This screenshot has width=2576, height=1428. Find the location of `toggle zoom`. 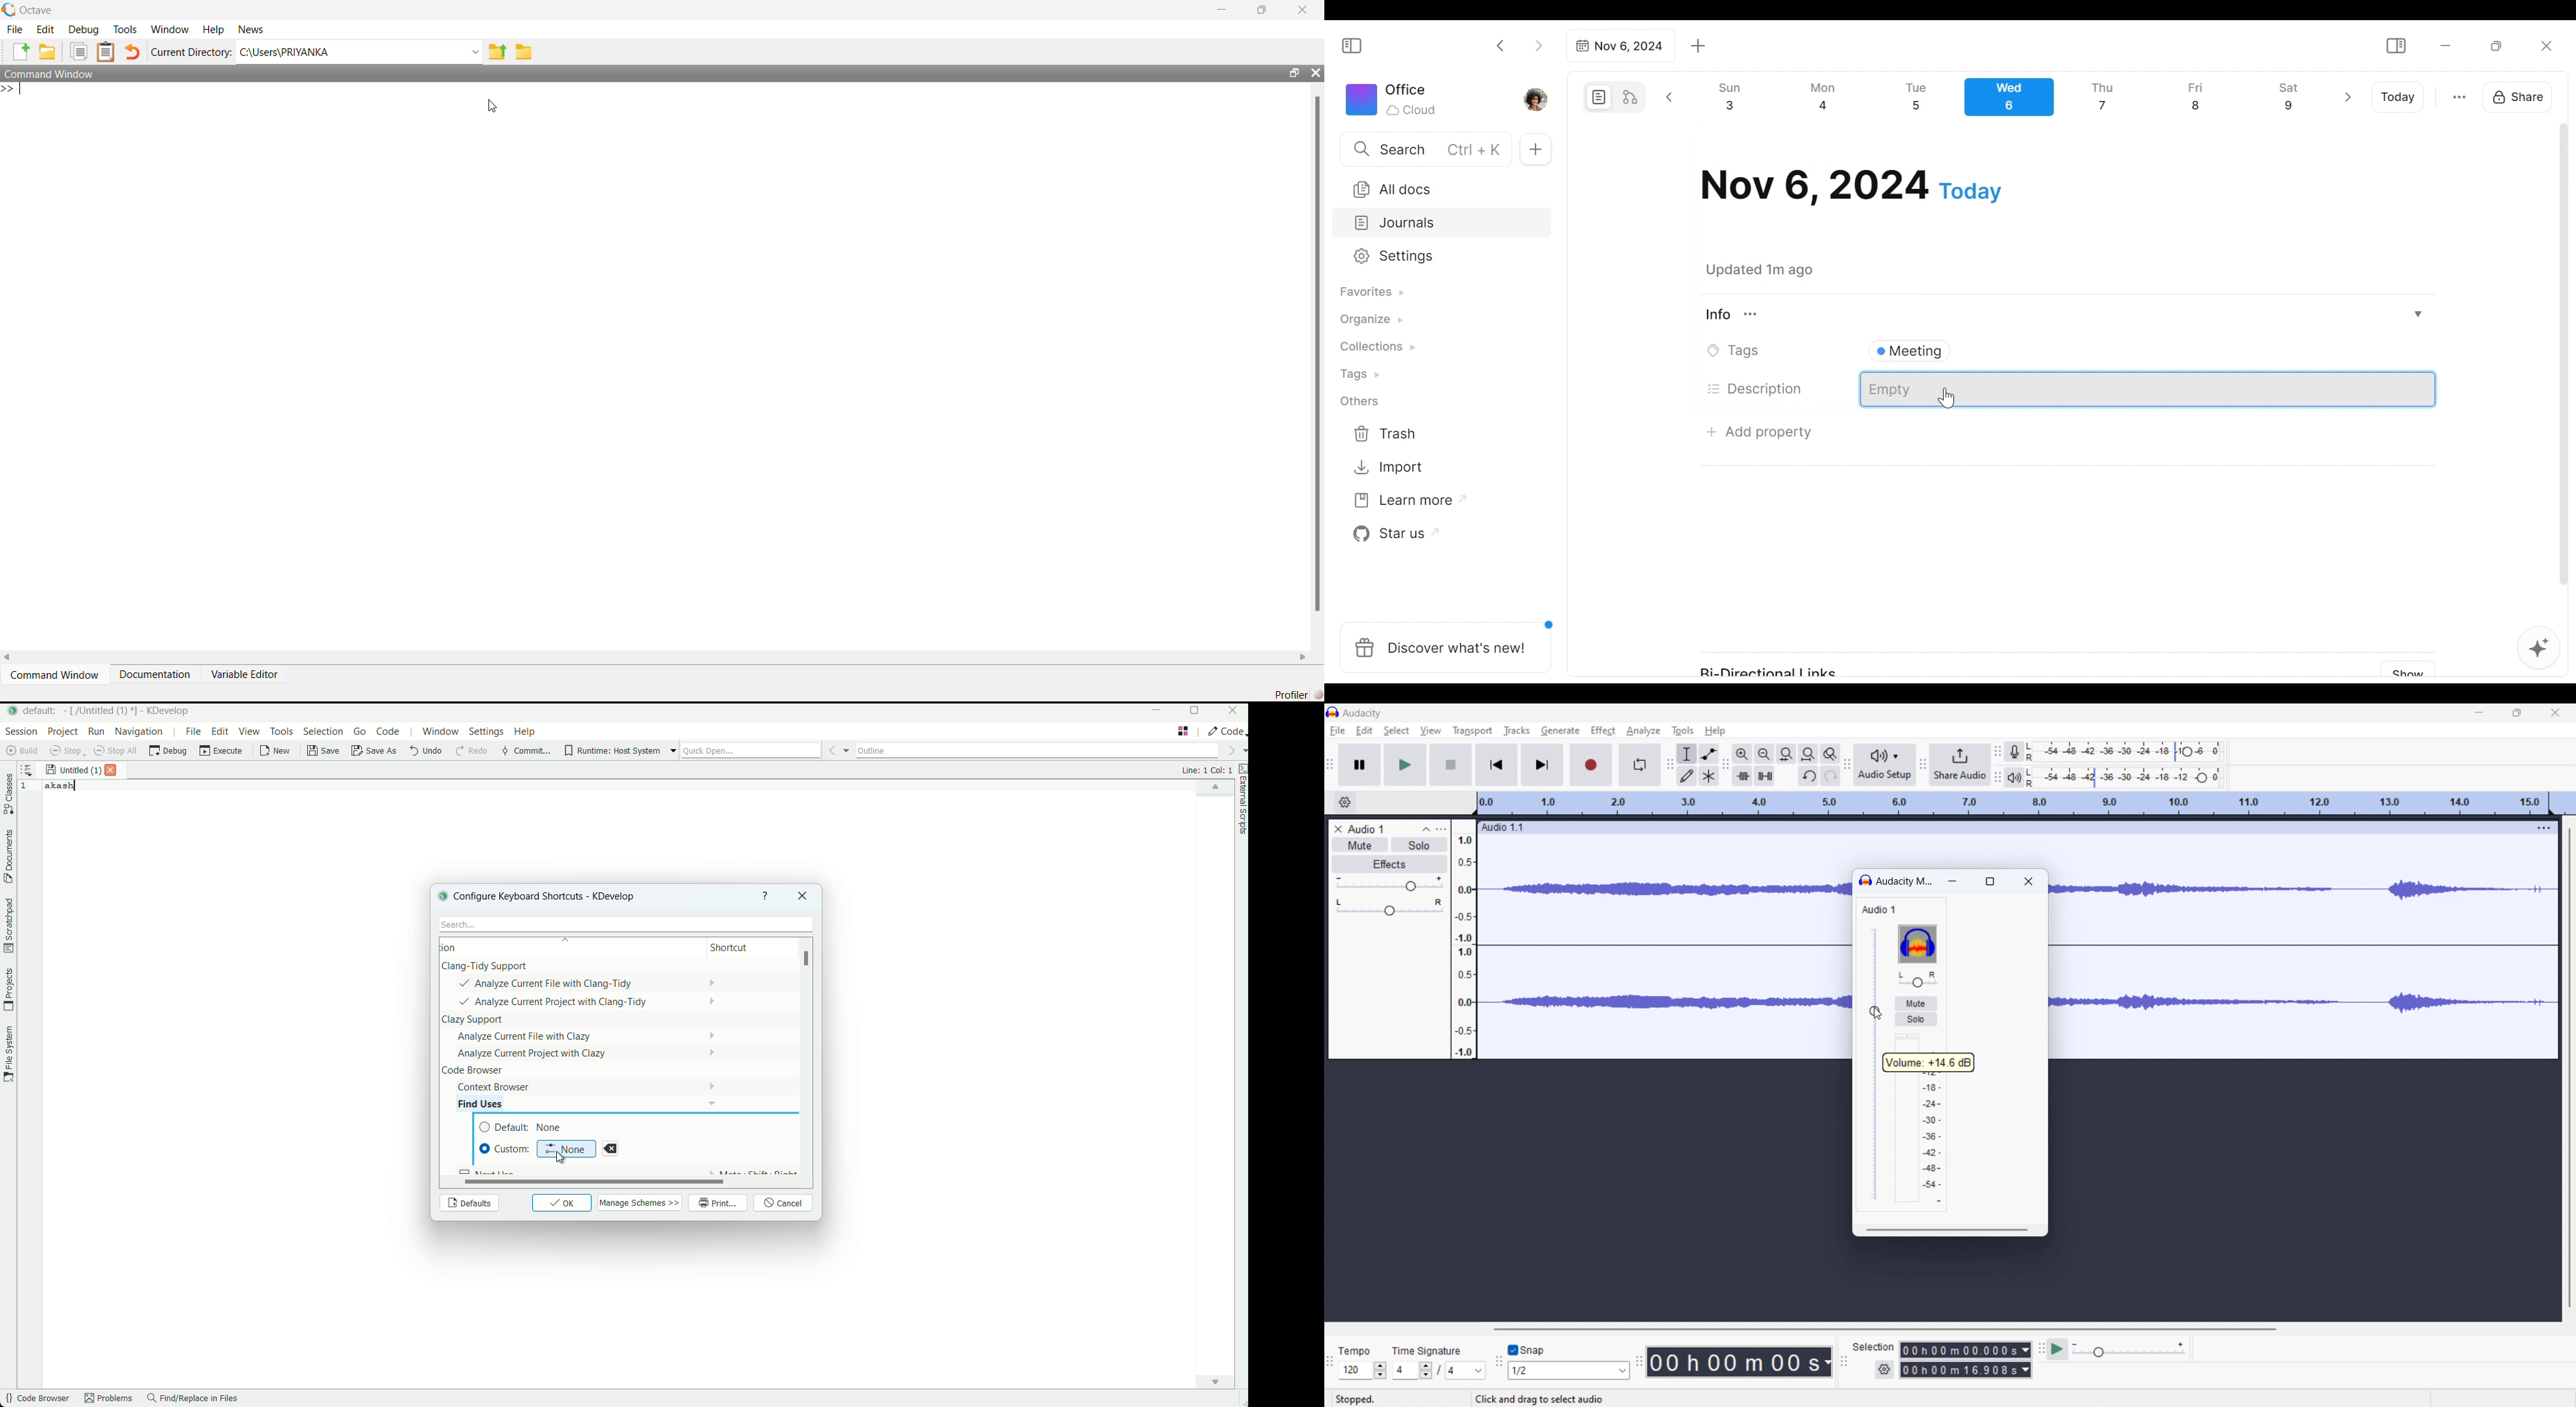

toggle zoom is located at coordinates (1830, 754).